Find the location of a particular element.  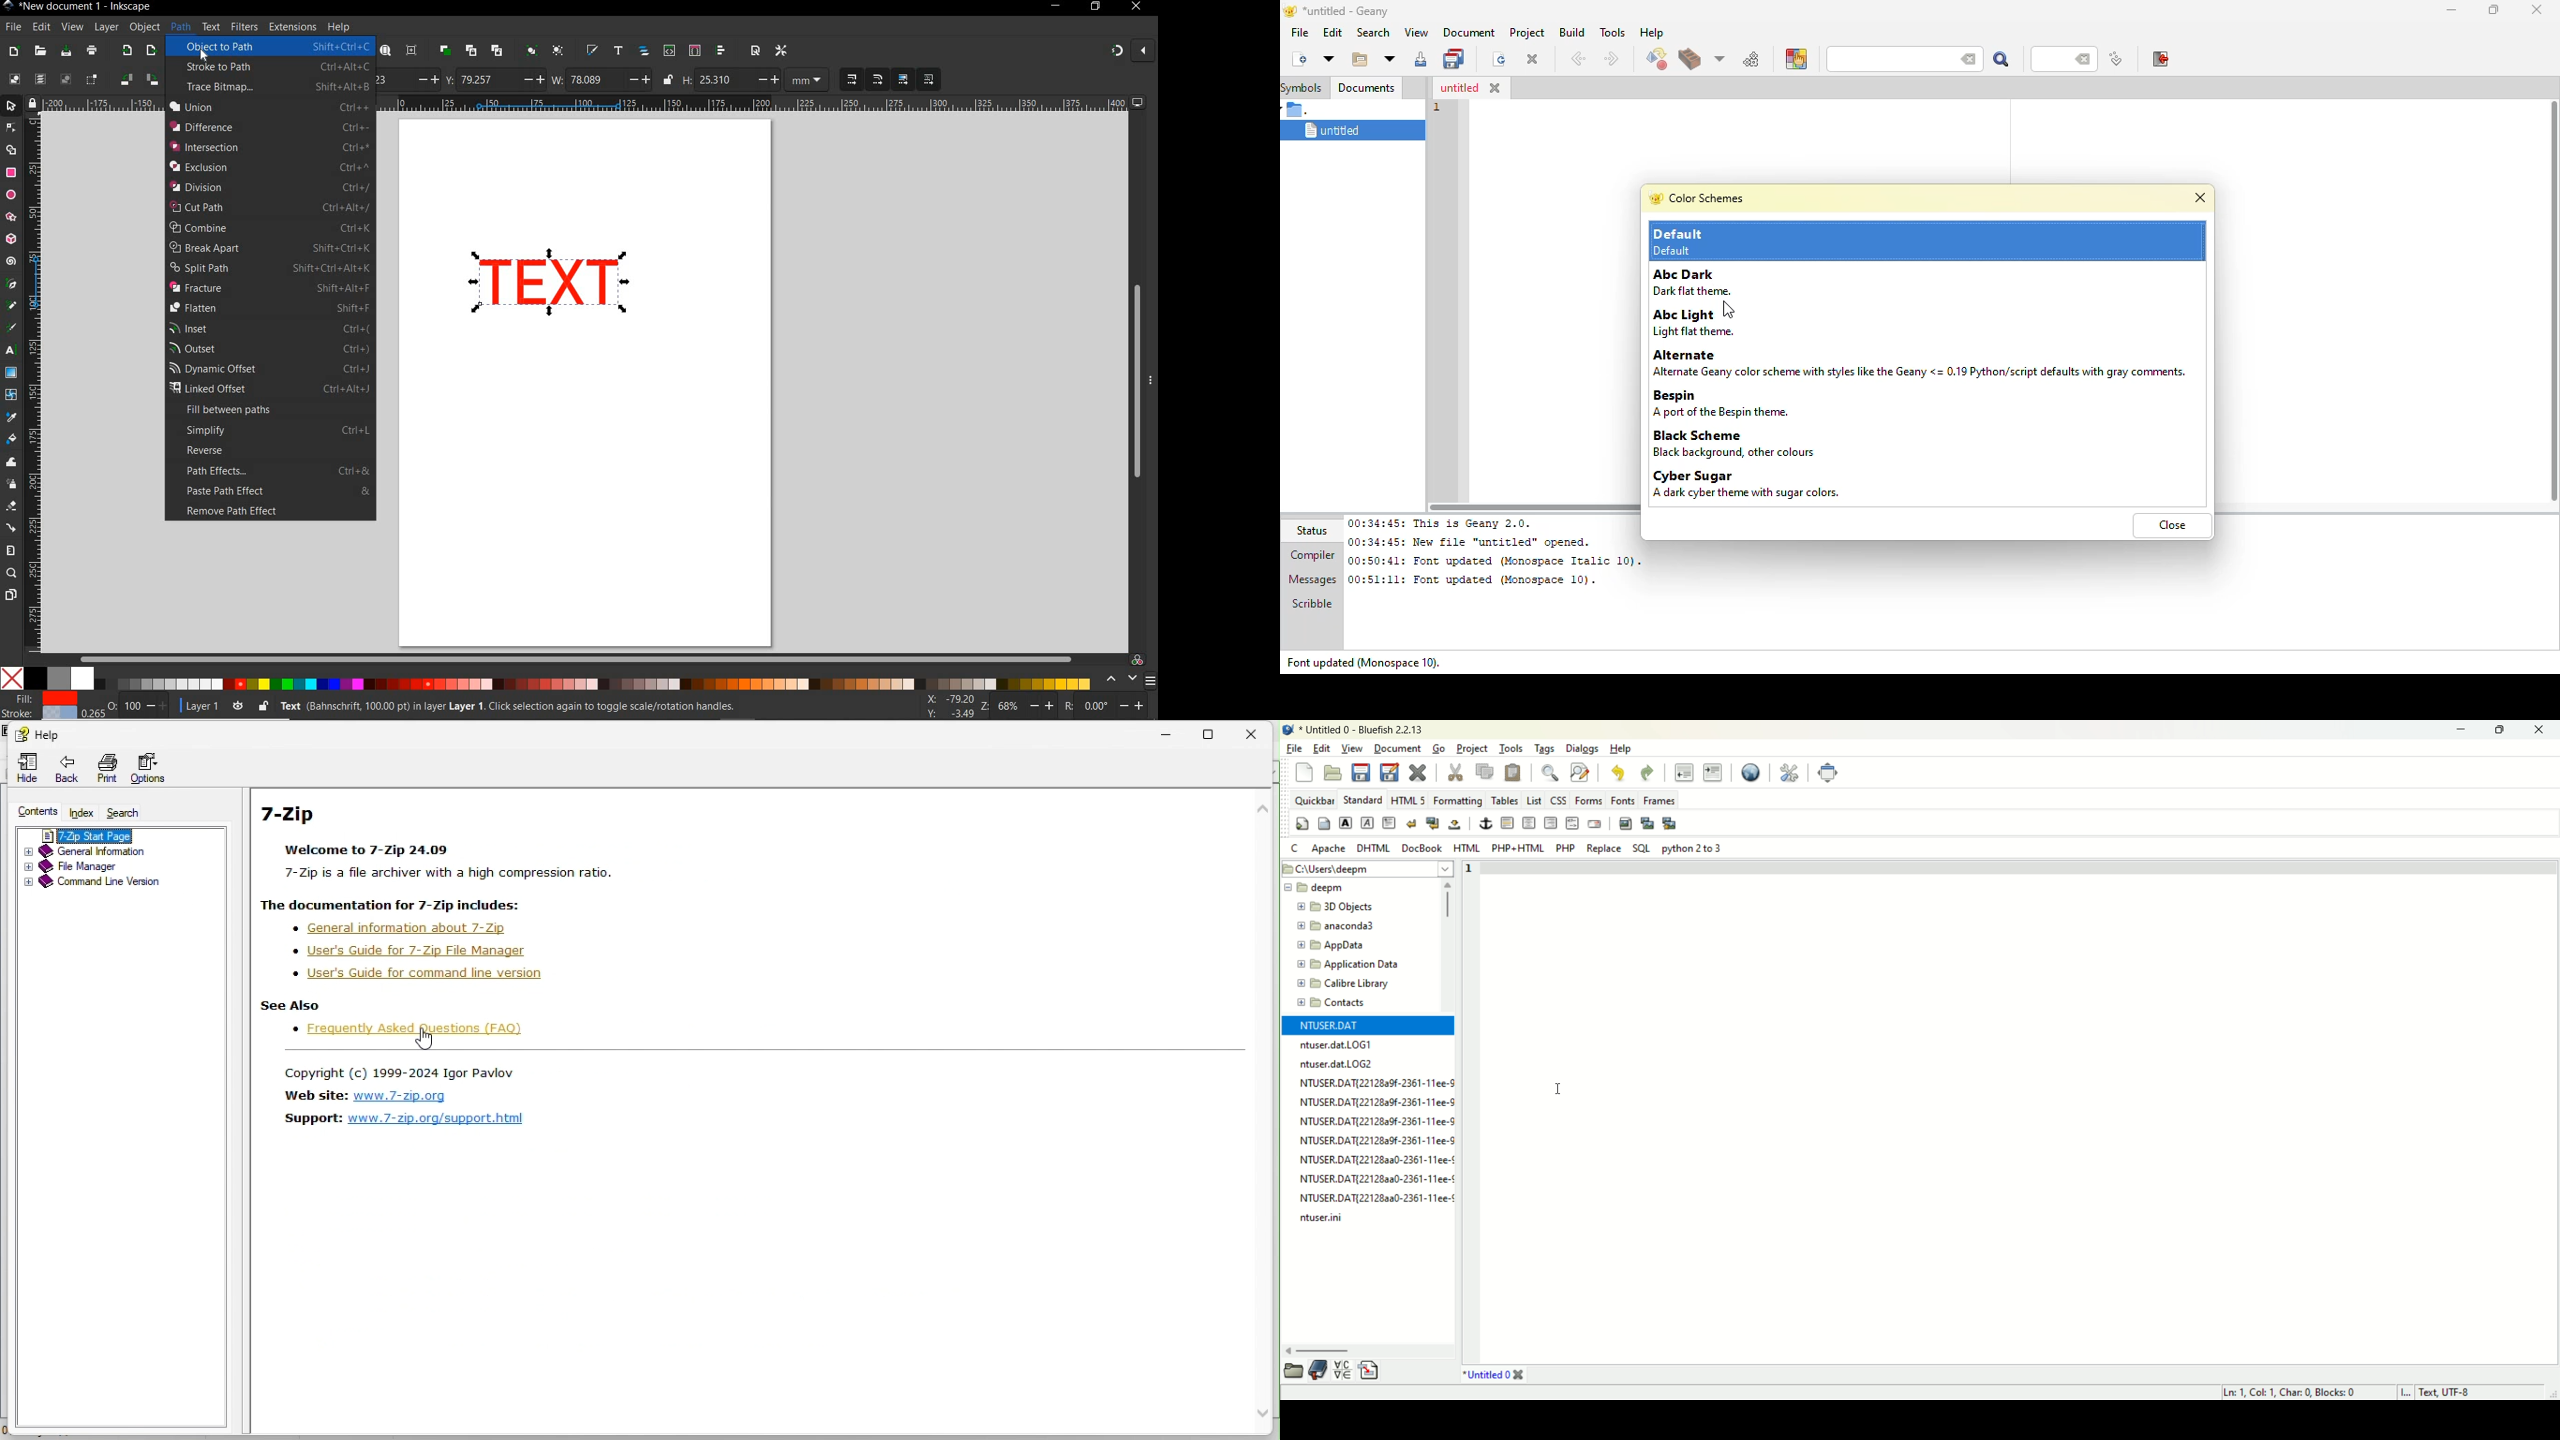

RECTANGLE TOOL is located at coordinates (12, 173).